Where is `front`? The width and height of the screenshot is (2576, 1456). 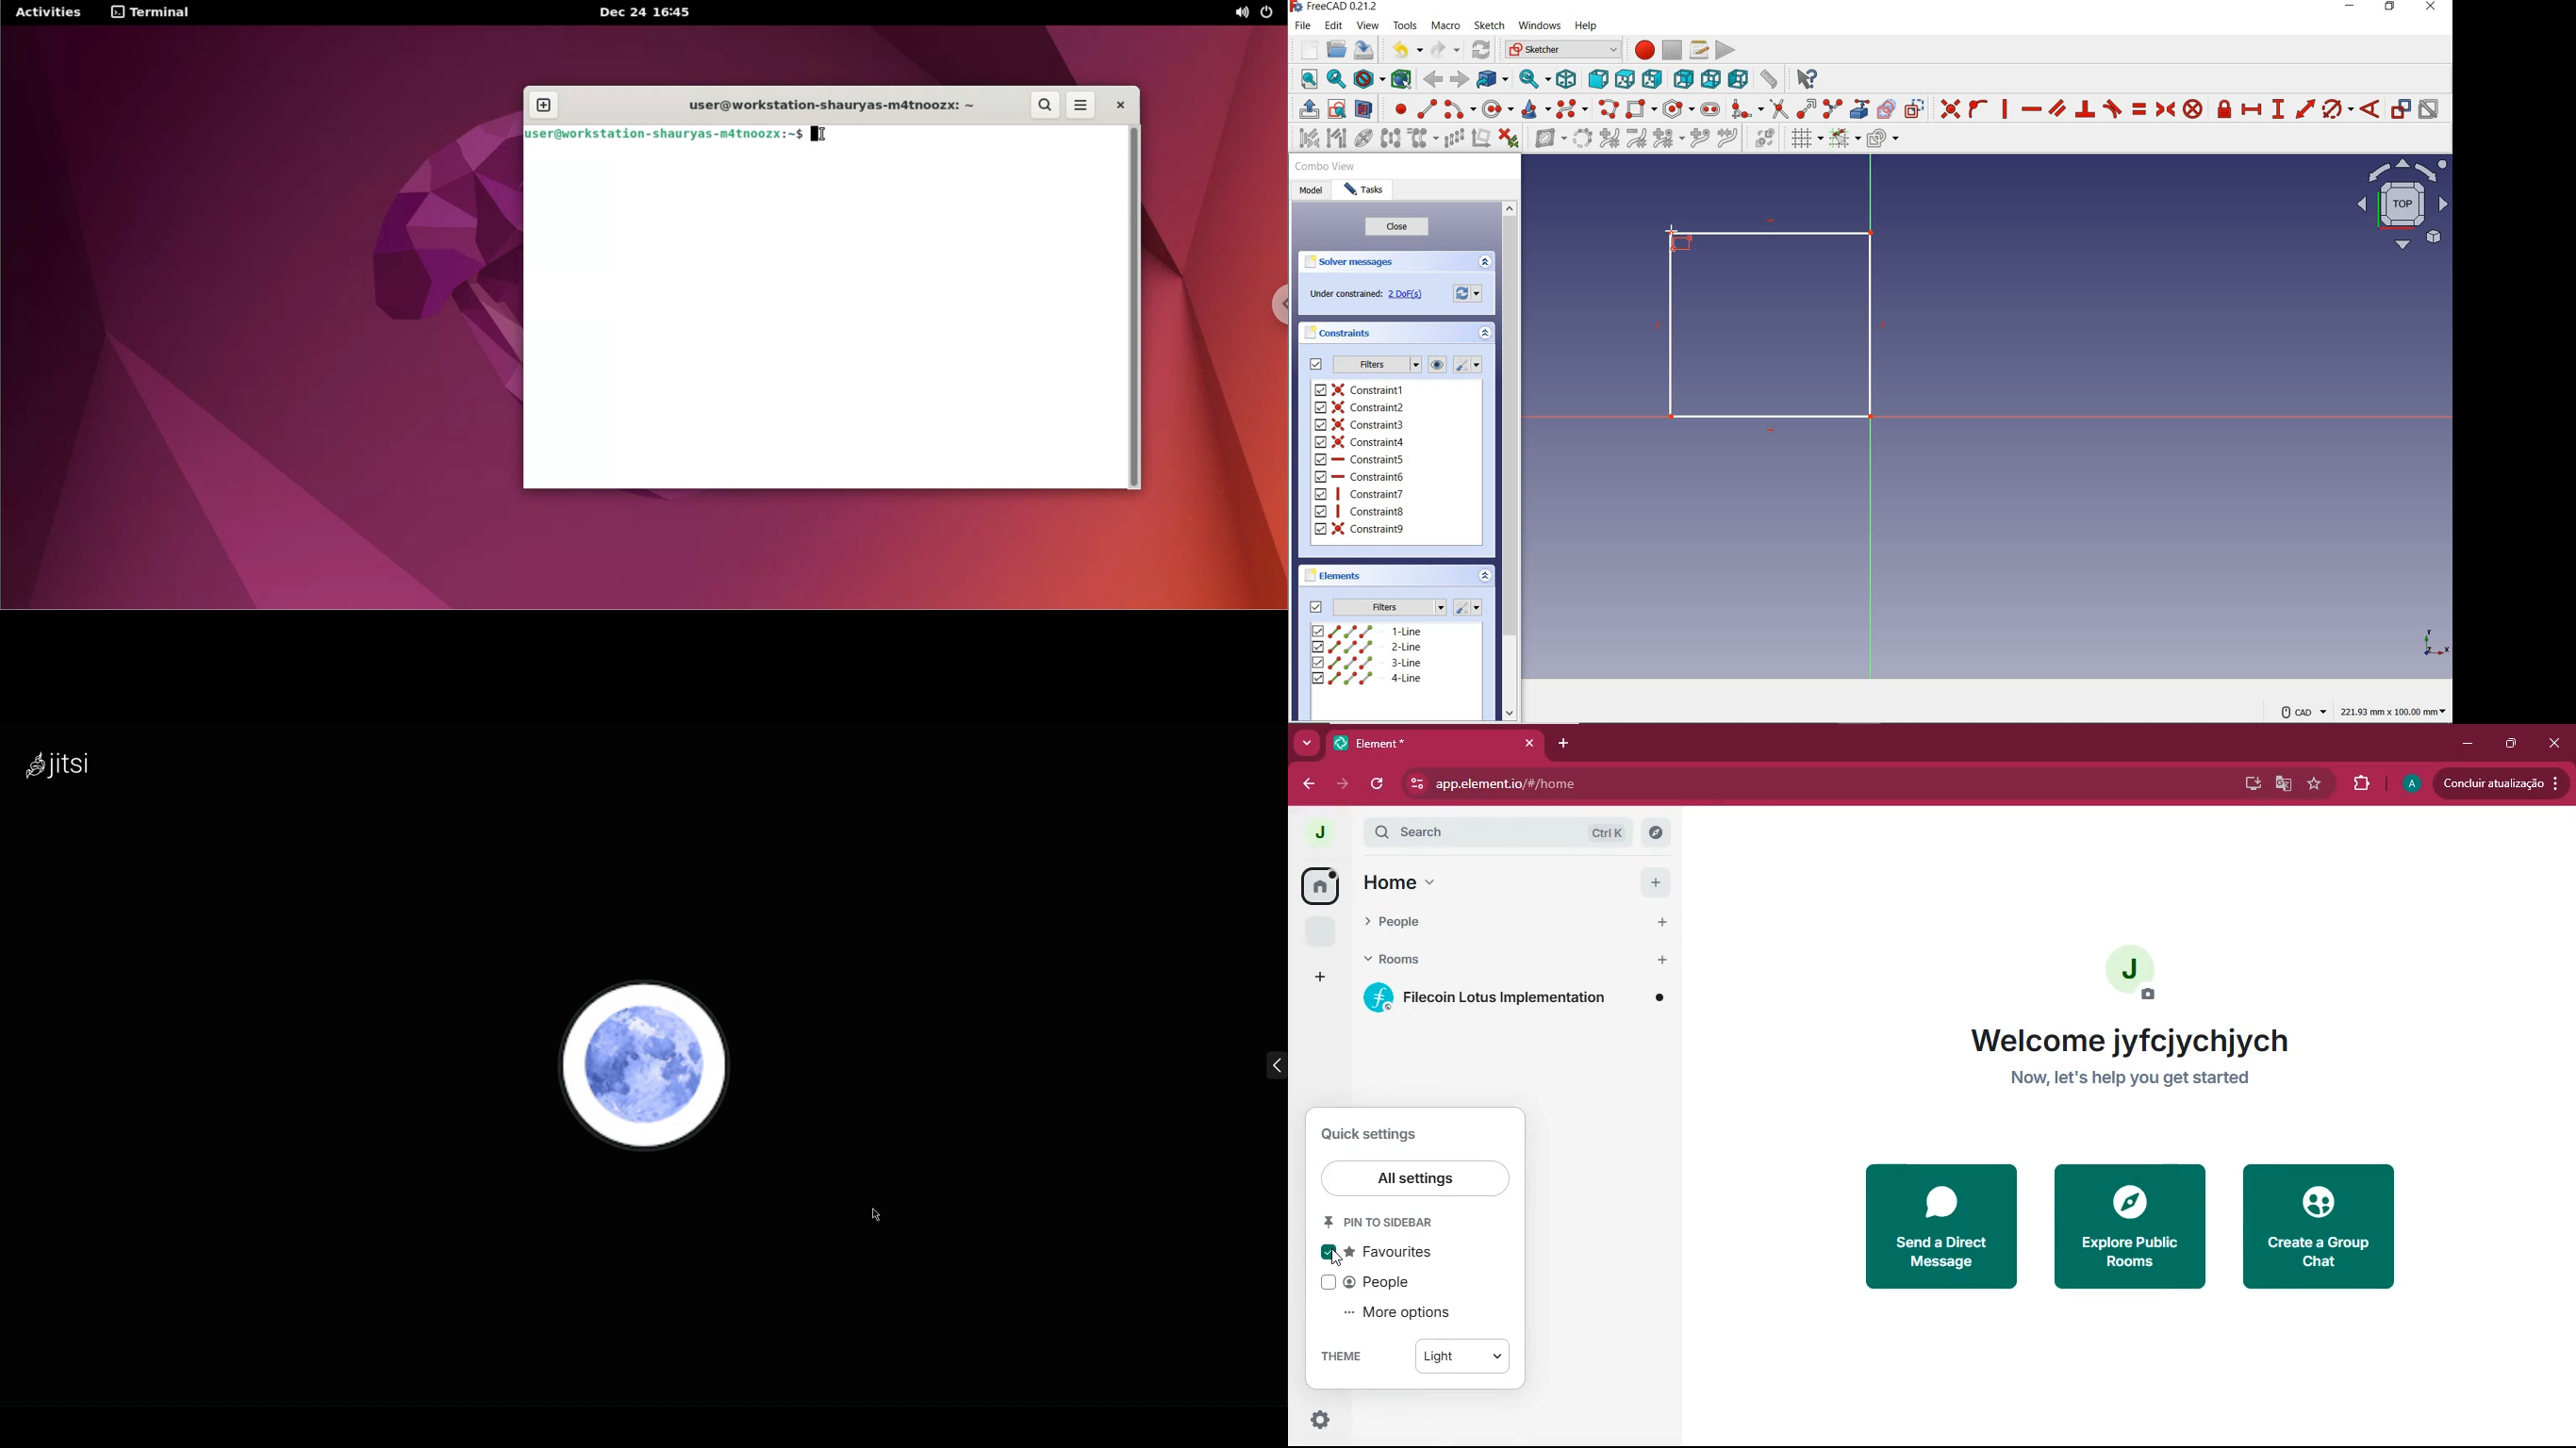
front is located at coordinates (1597, 80).